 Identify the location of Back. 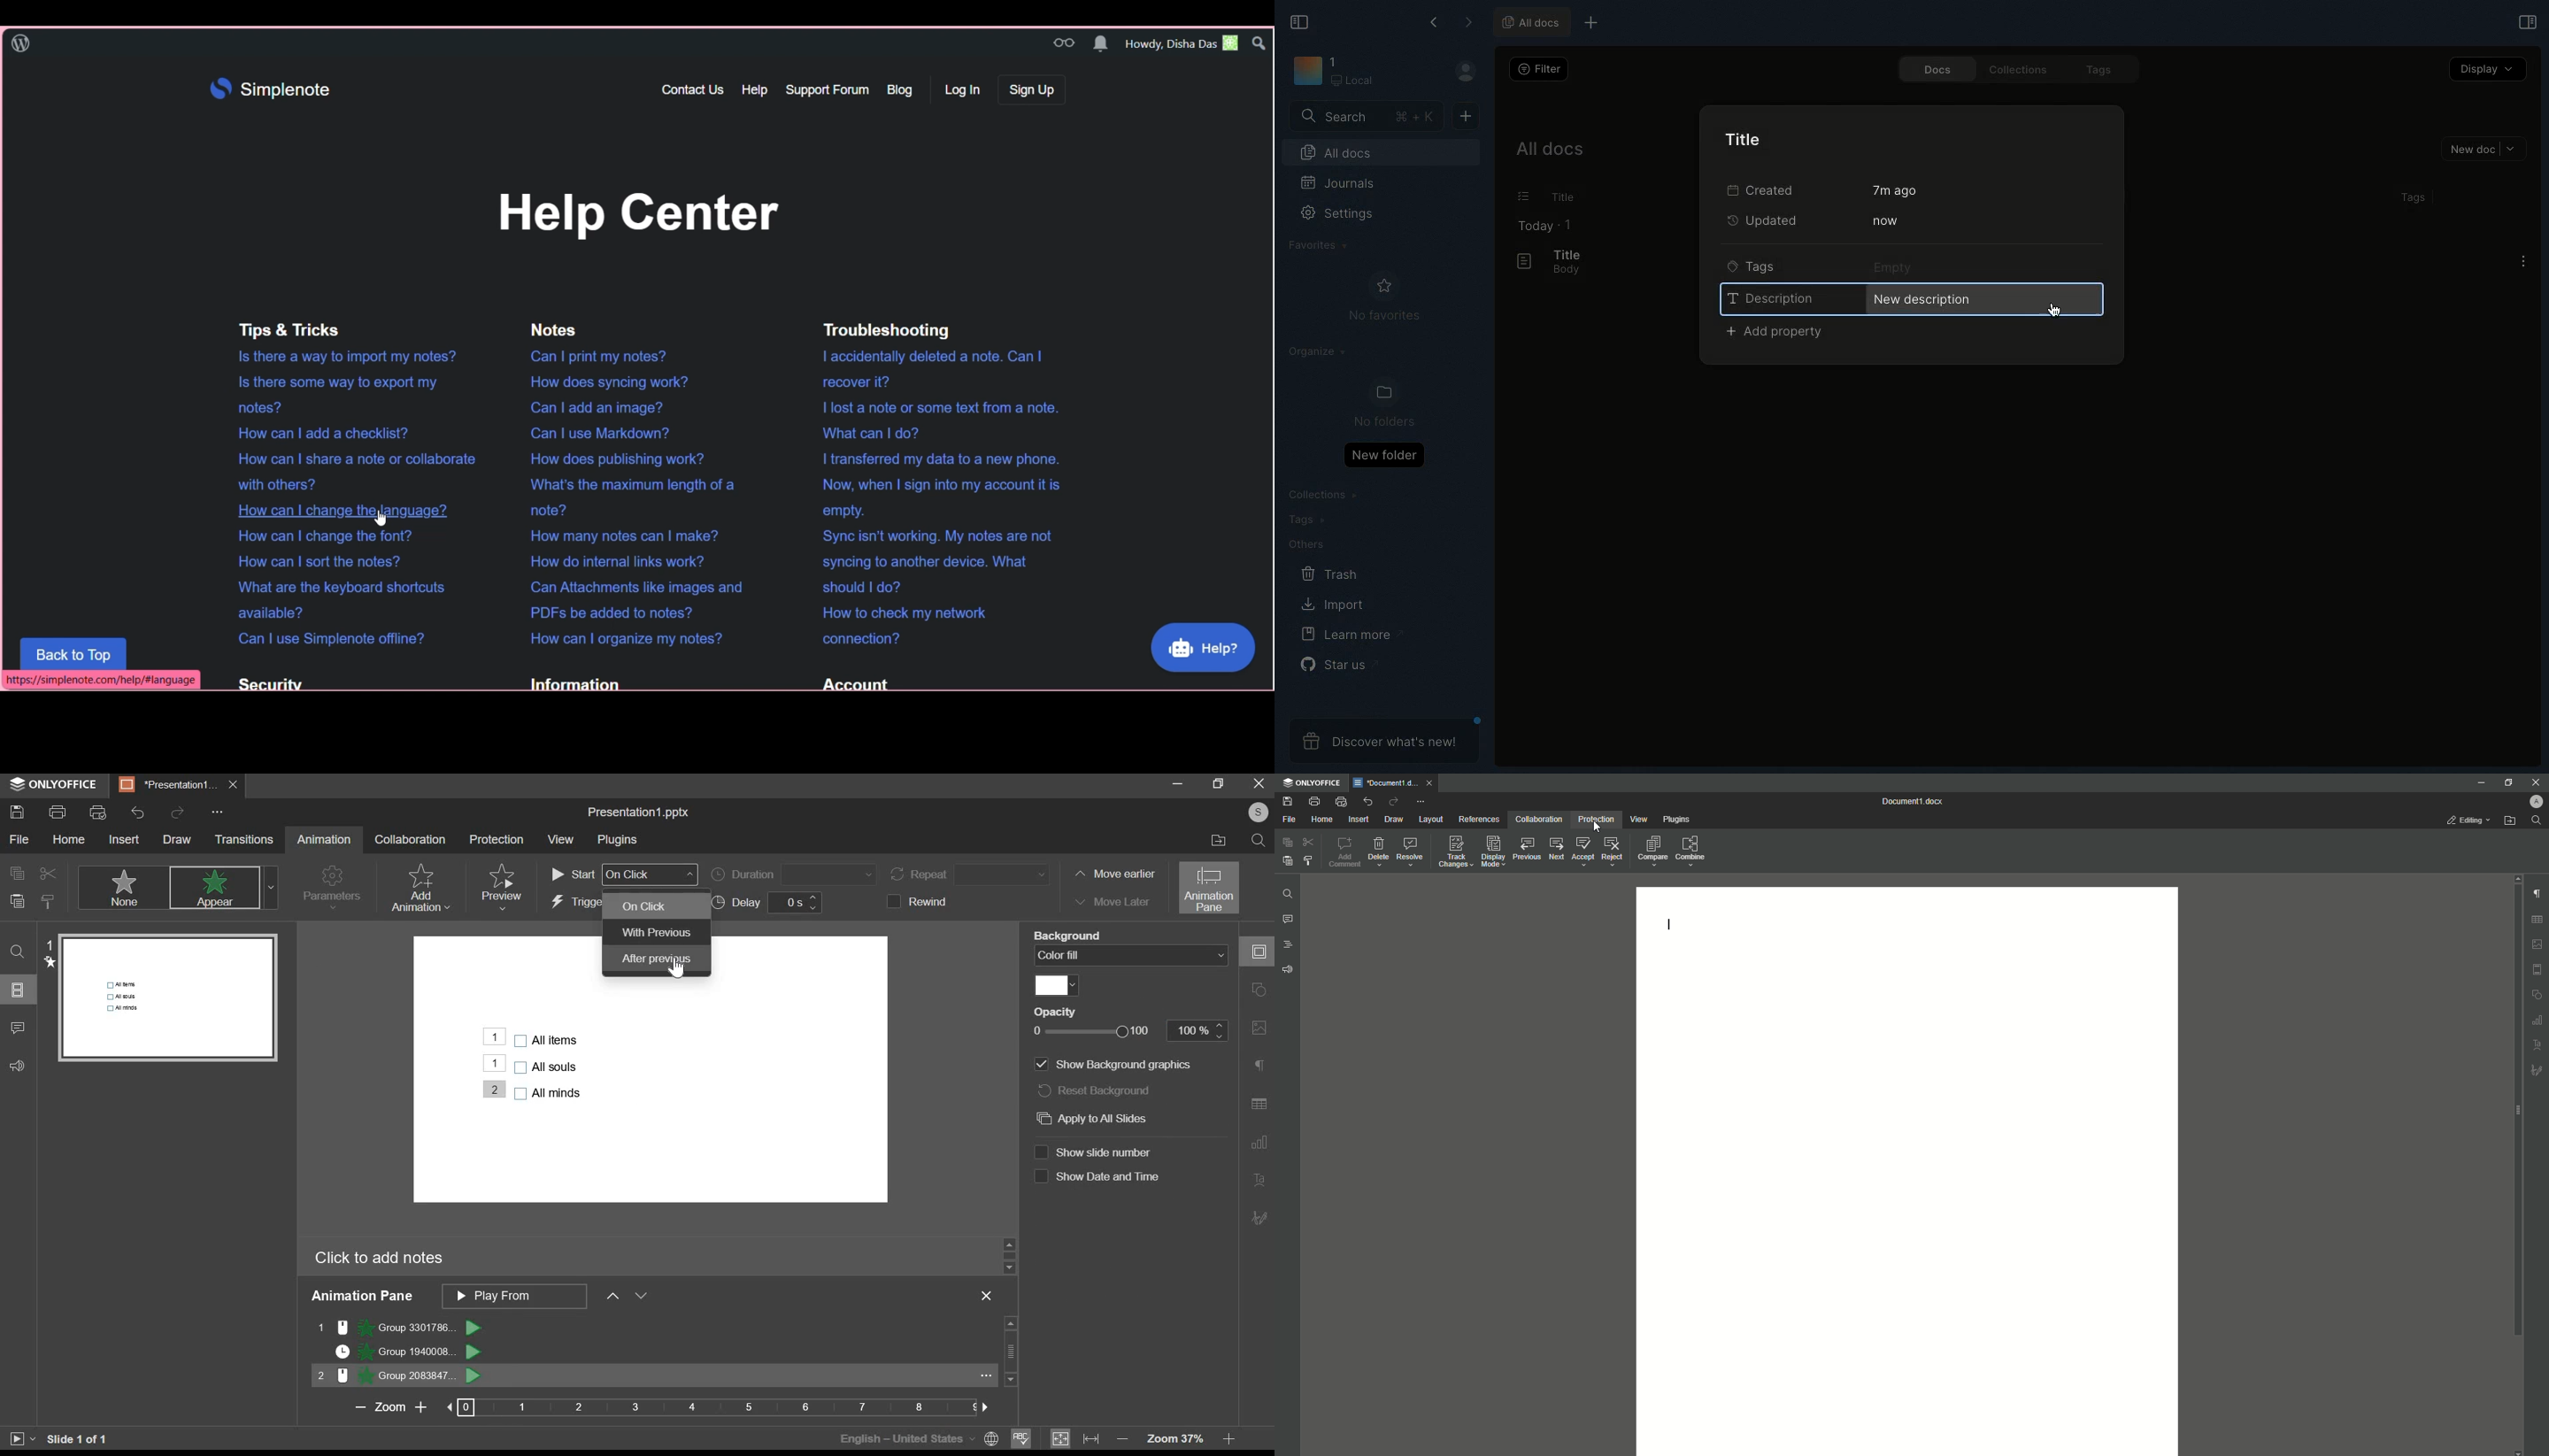
(1436, 22).